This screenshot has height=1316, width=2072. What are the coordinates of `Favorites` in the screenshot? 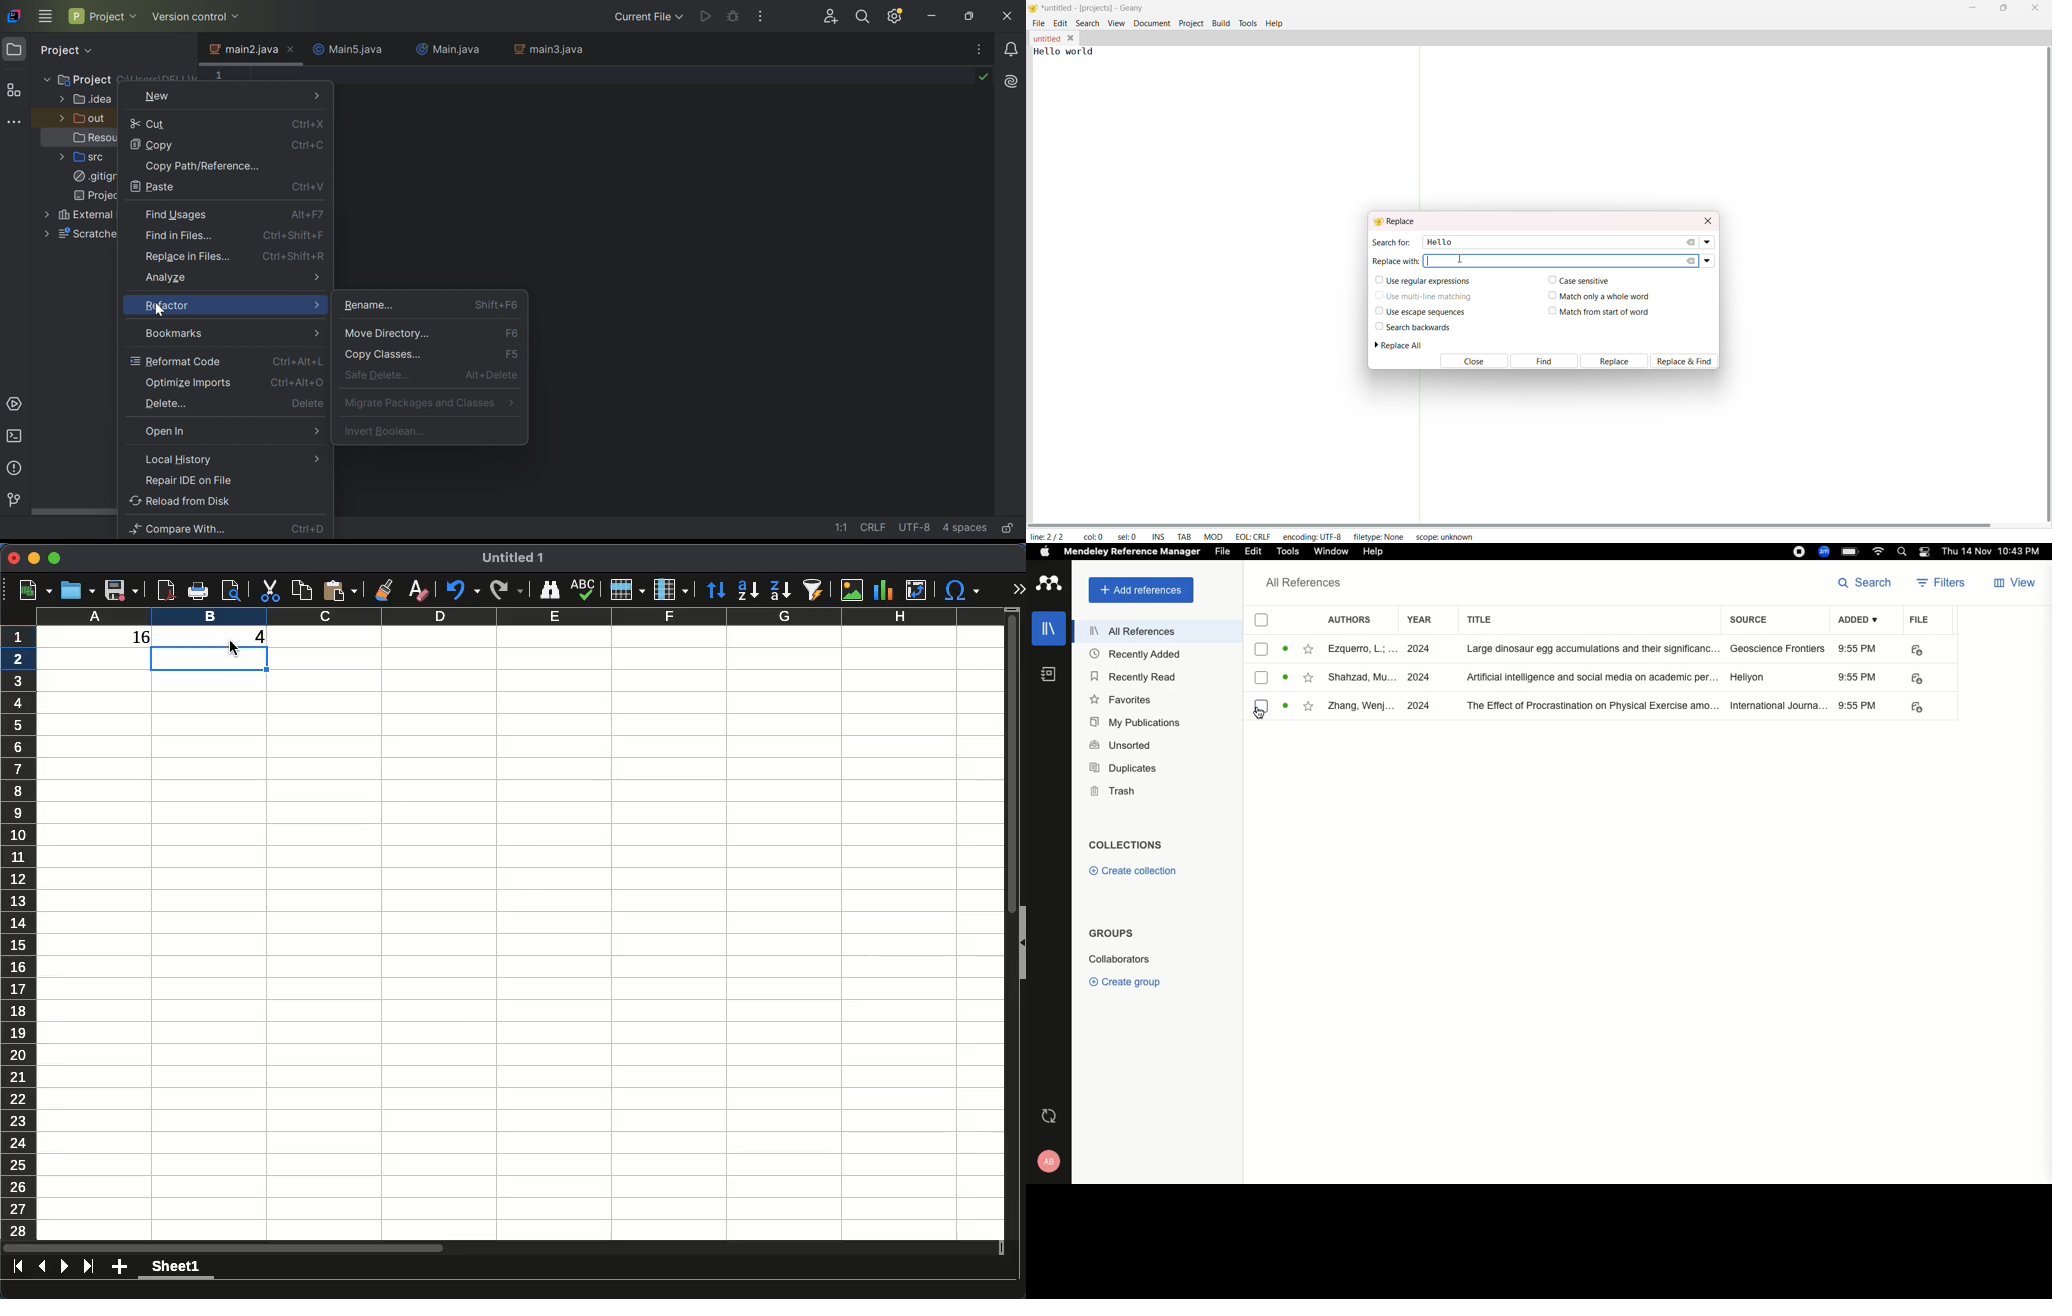 It's located at (1123, 700).